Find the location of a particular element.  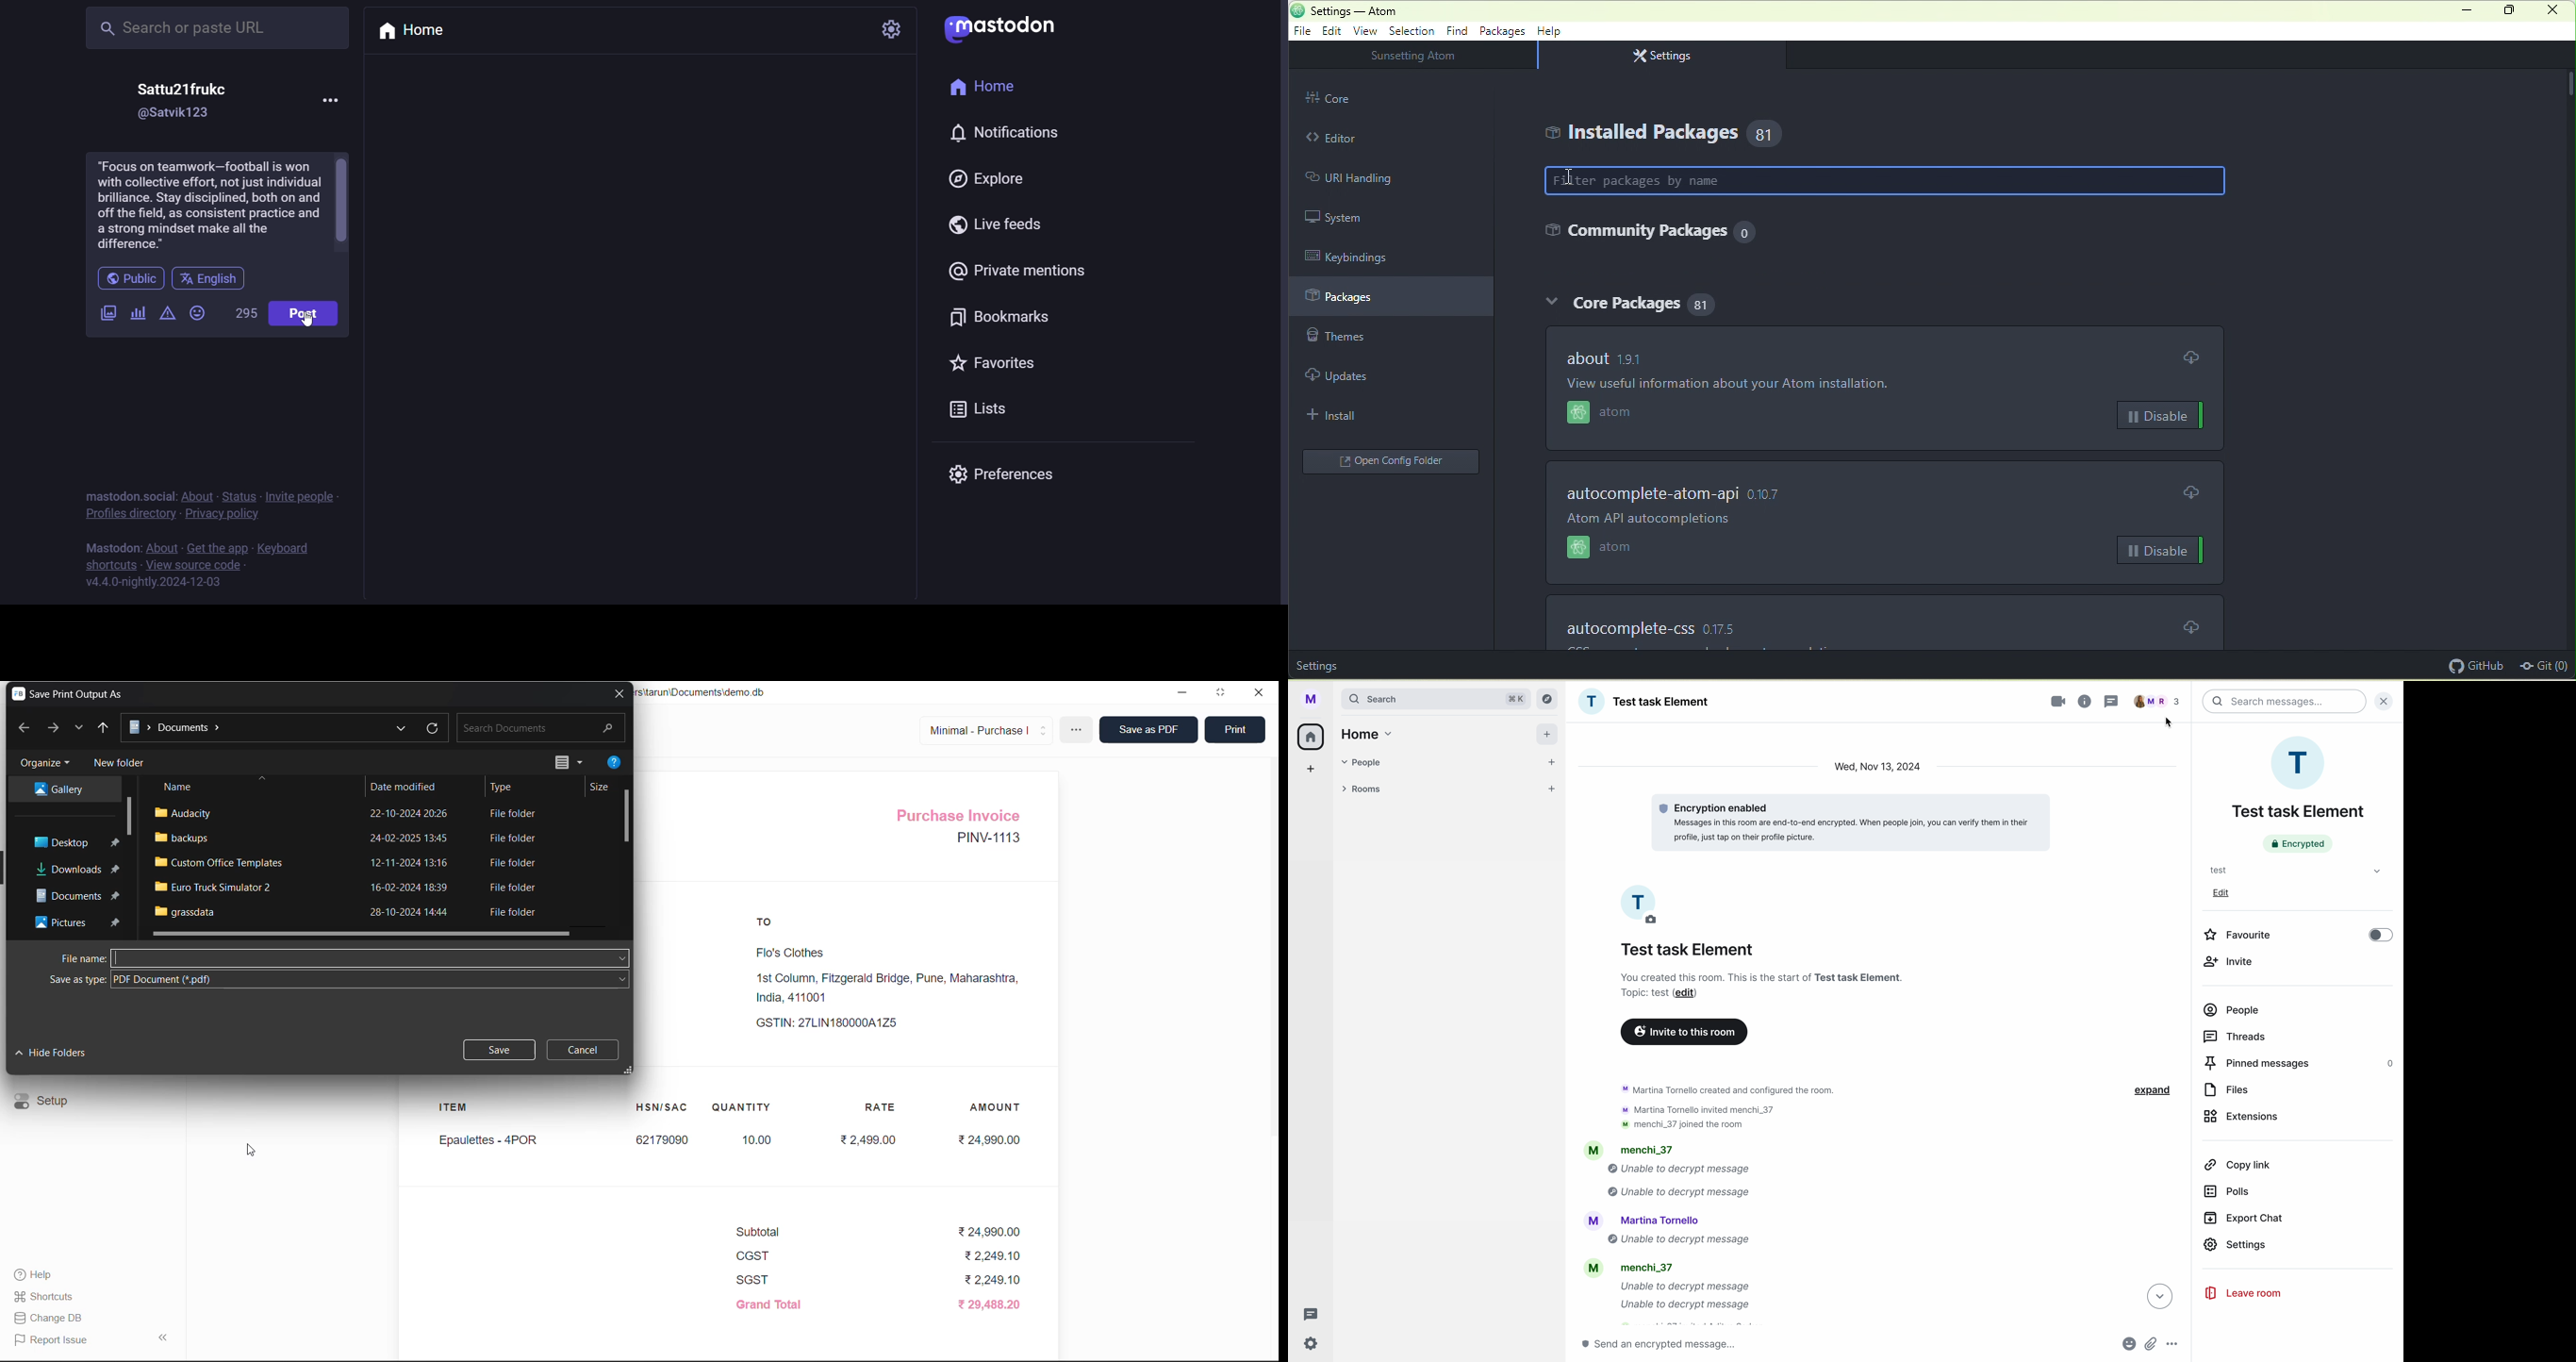

Save is located at coordinates (498, 1050).